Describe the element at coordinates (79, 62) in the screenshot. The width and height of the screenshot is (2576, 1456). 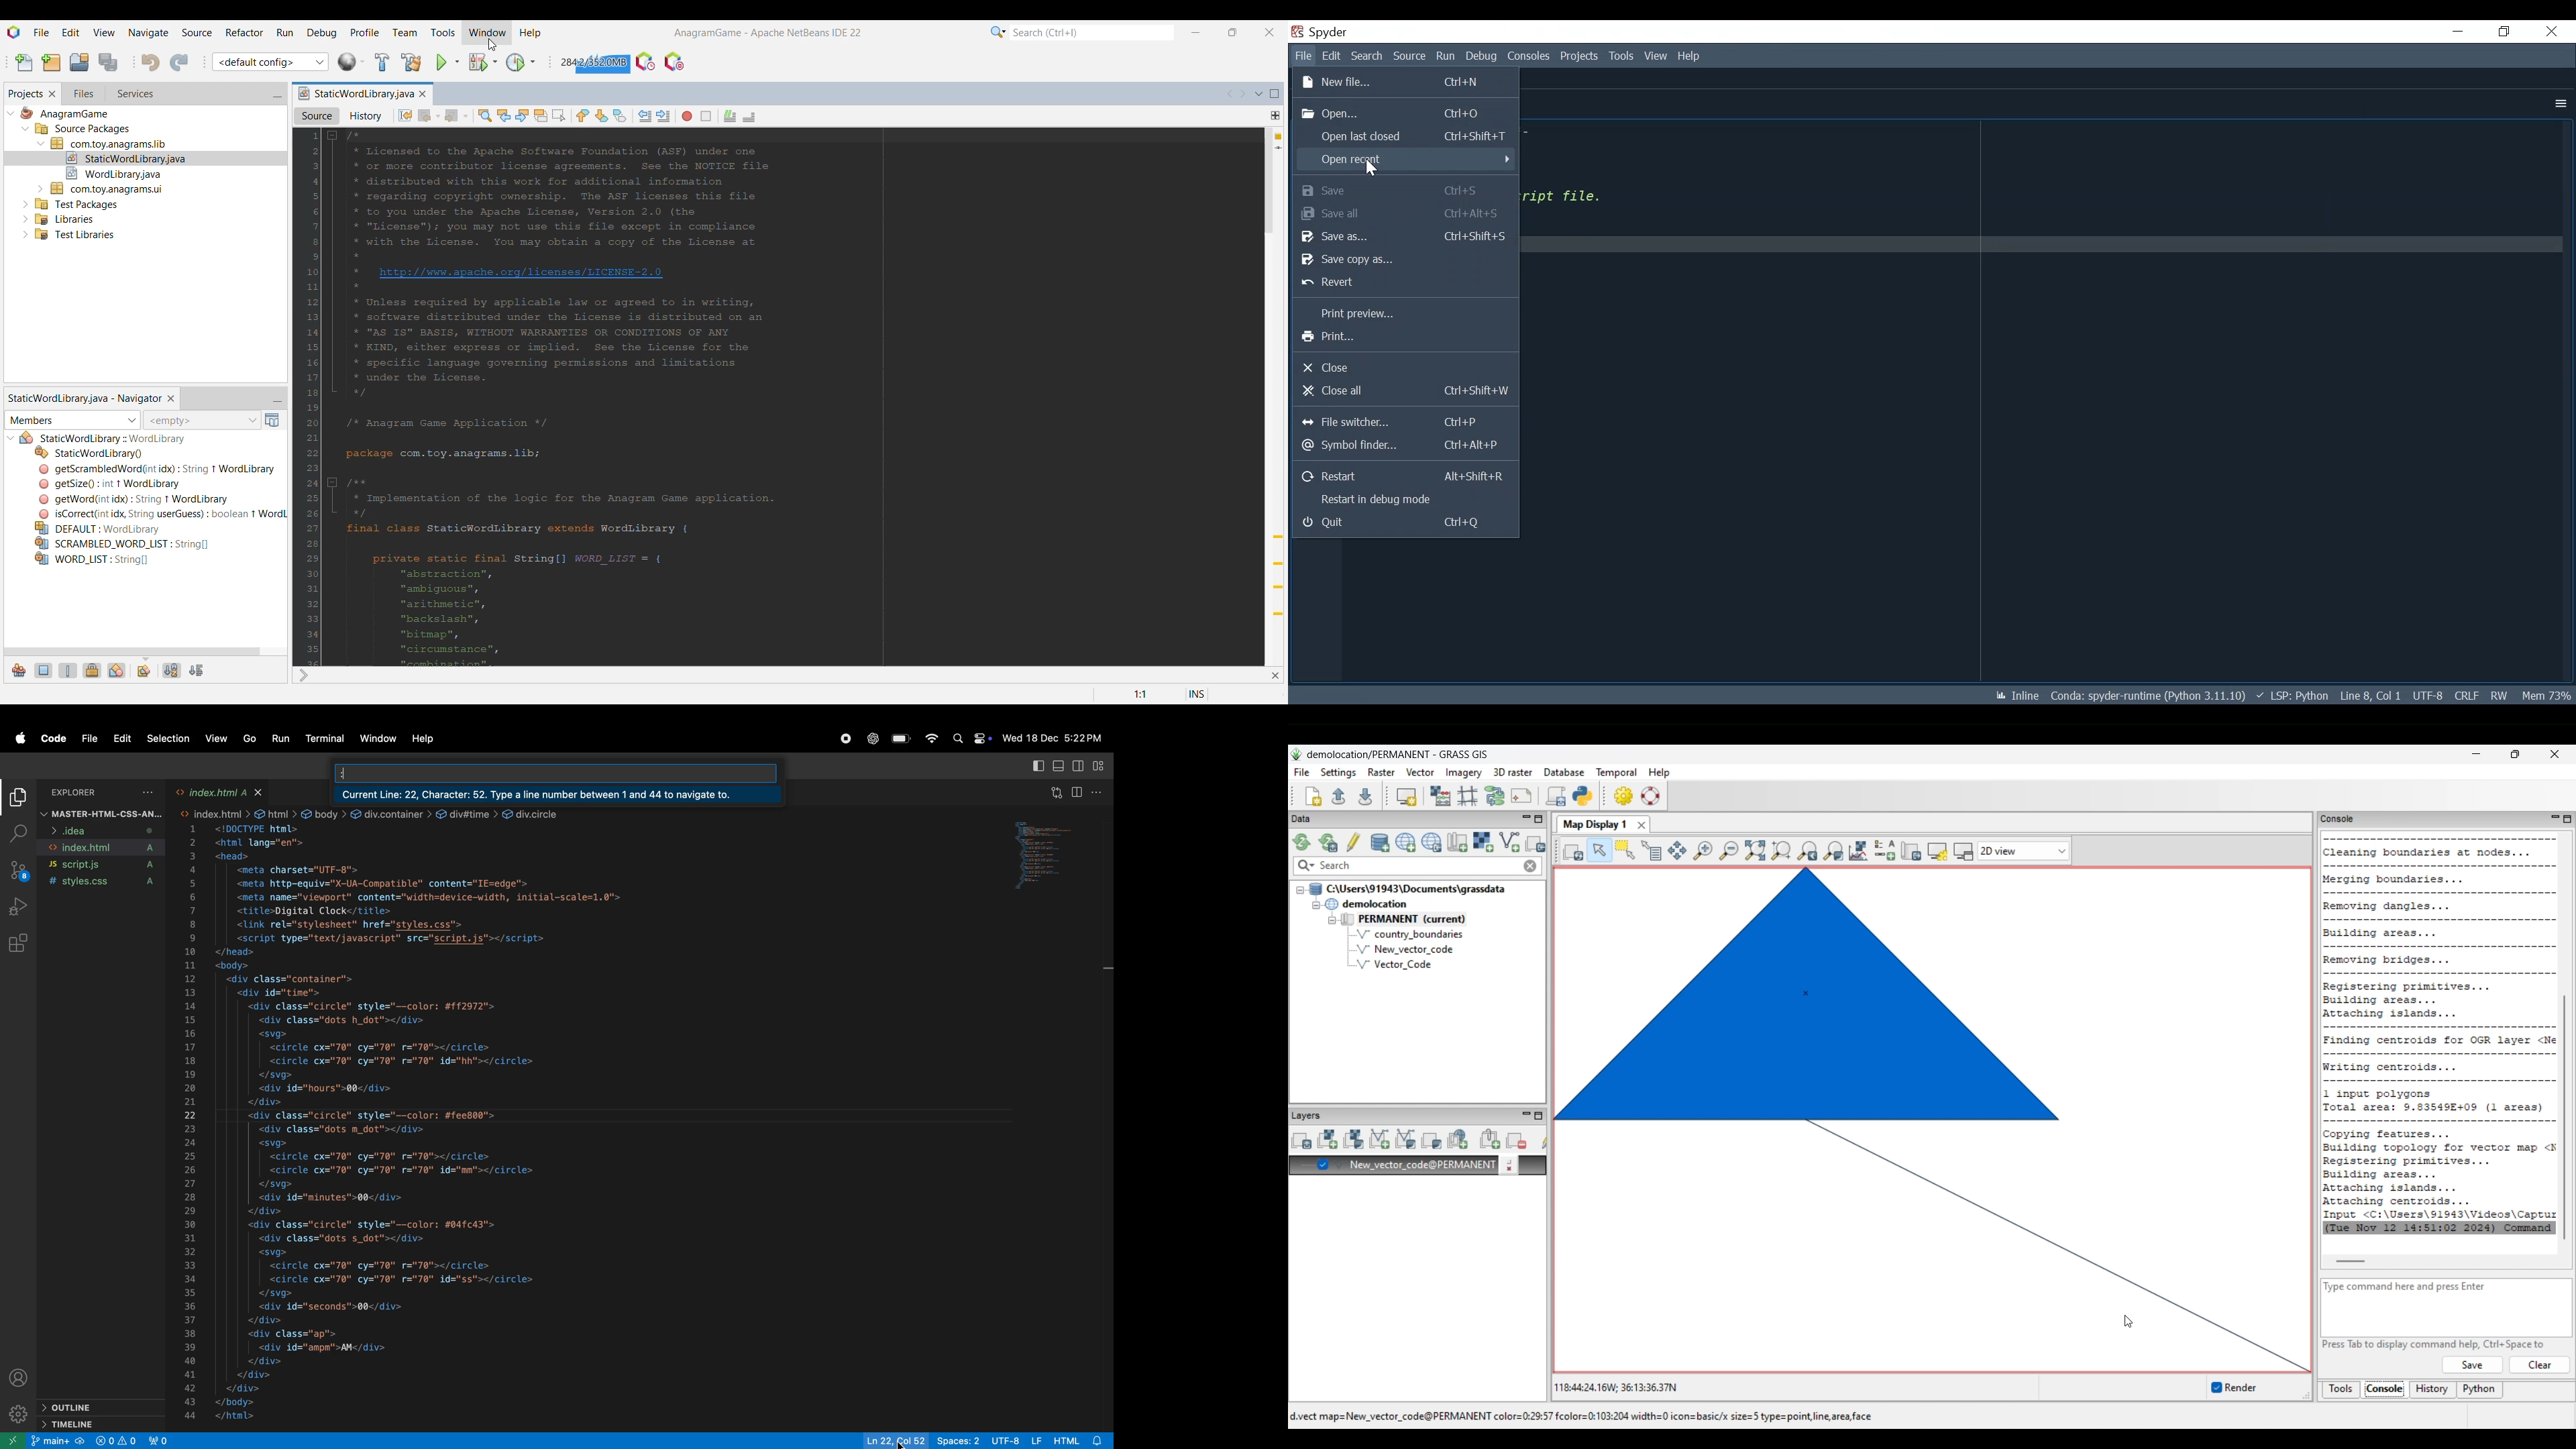
I see `Open project` at that location.